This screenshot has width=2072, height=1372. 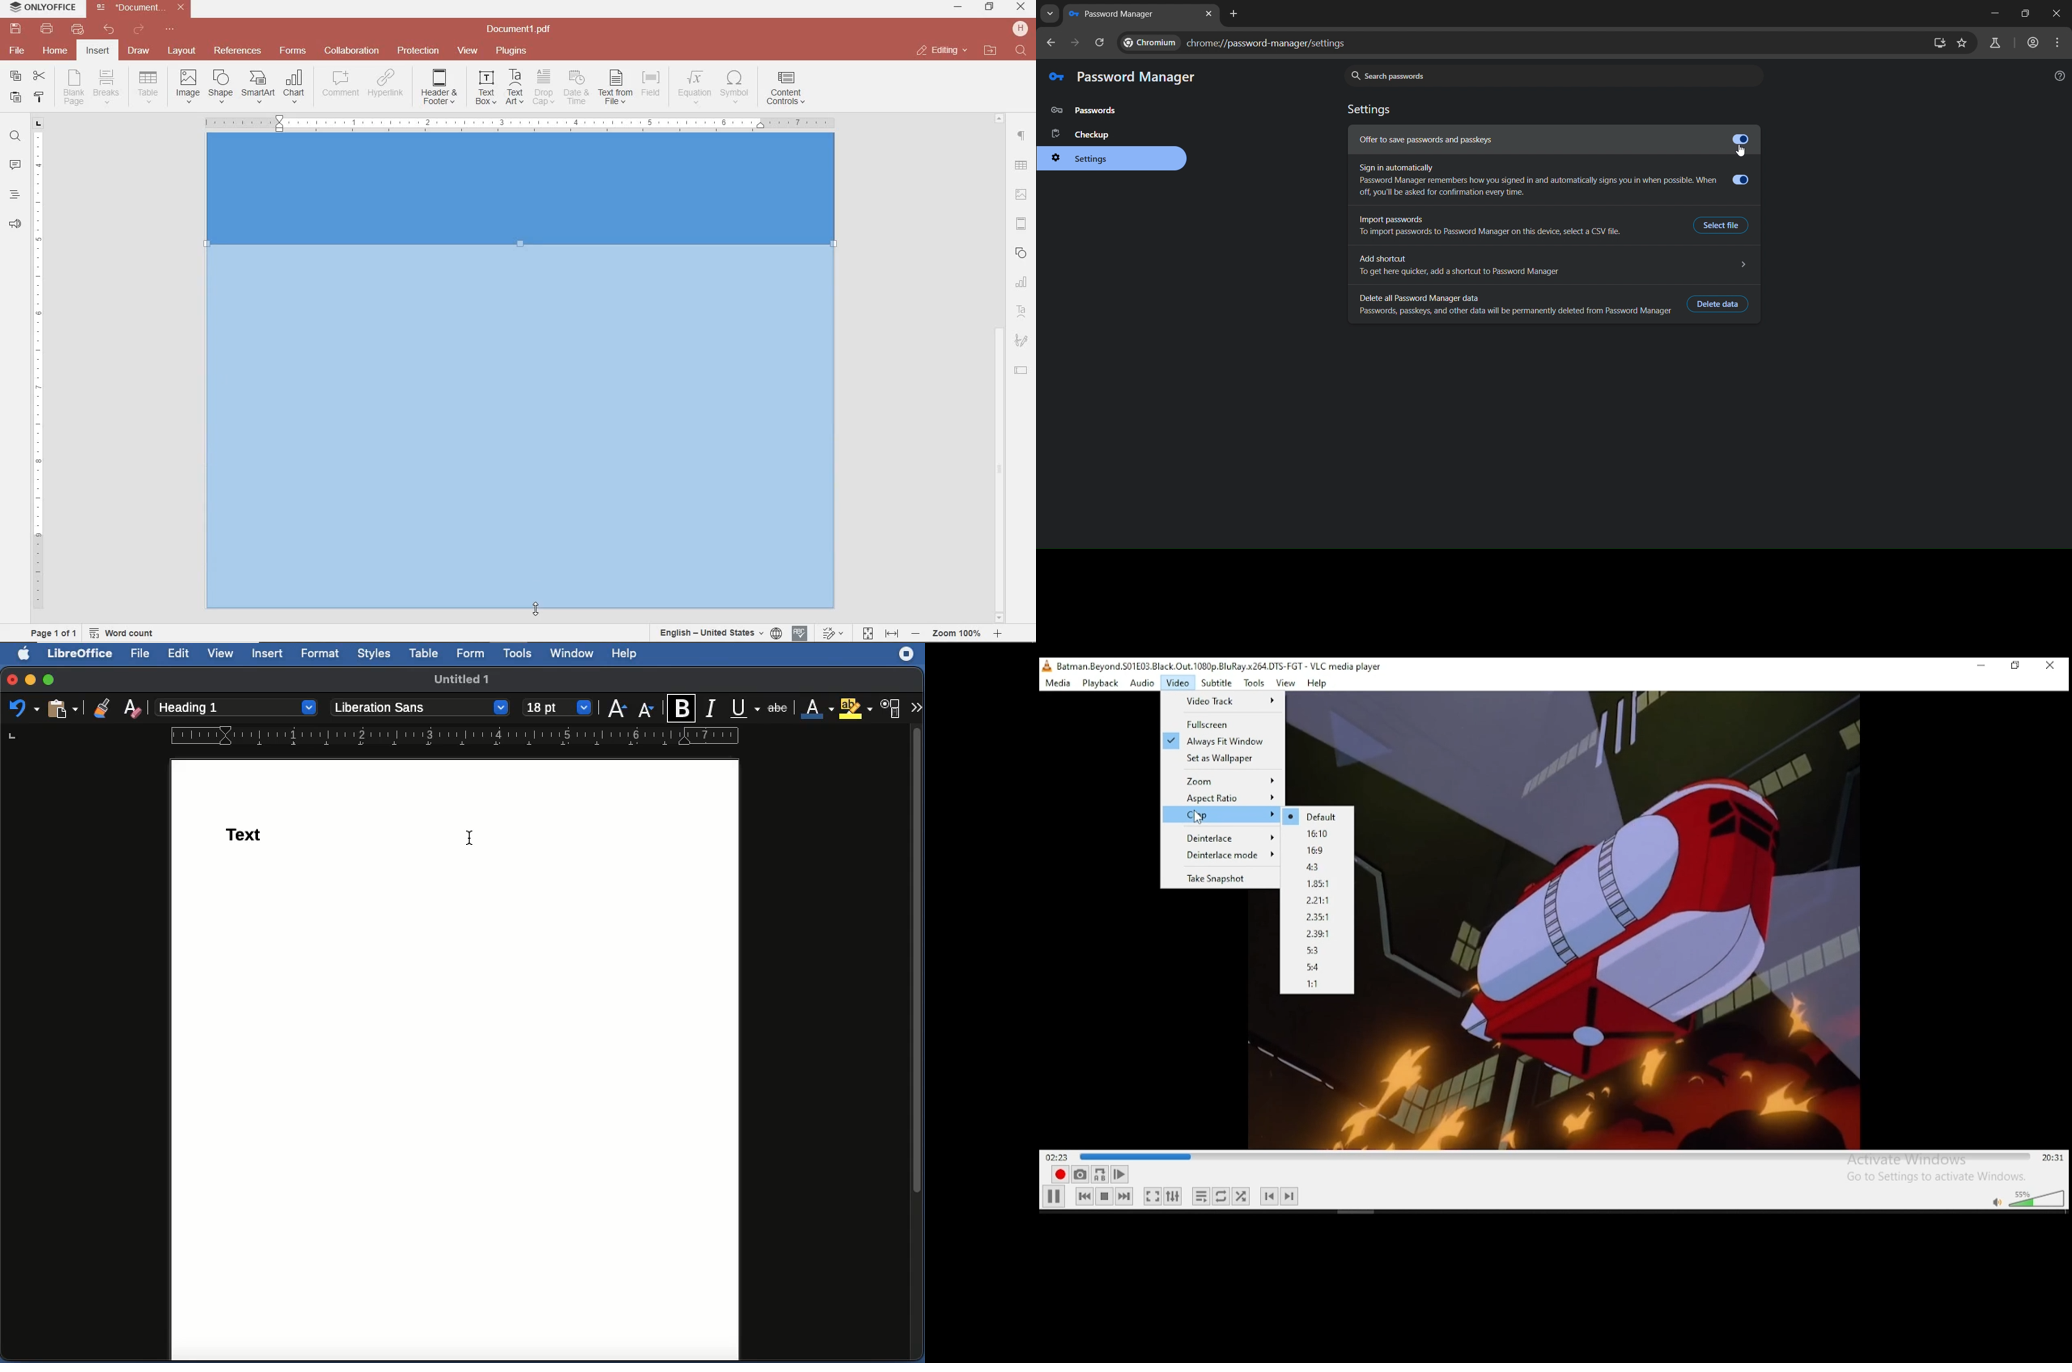 I want to click on View, so click(x=222, y=654).